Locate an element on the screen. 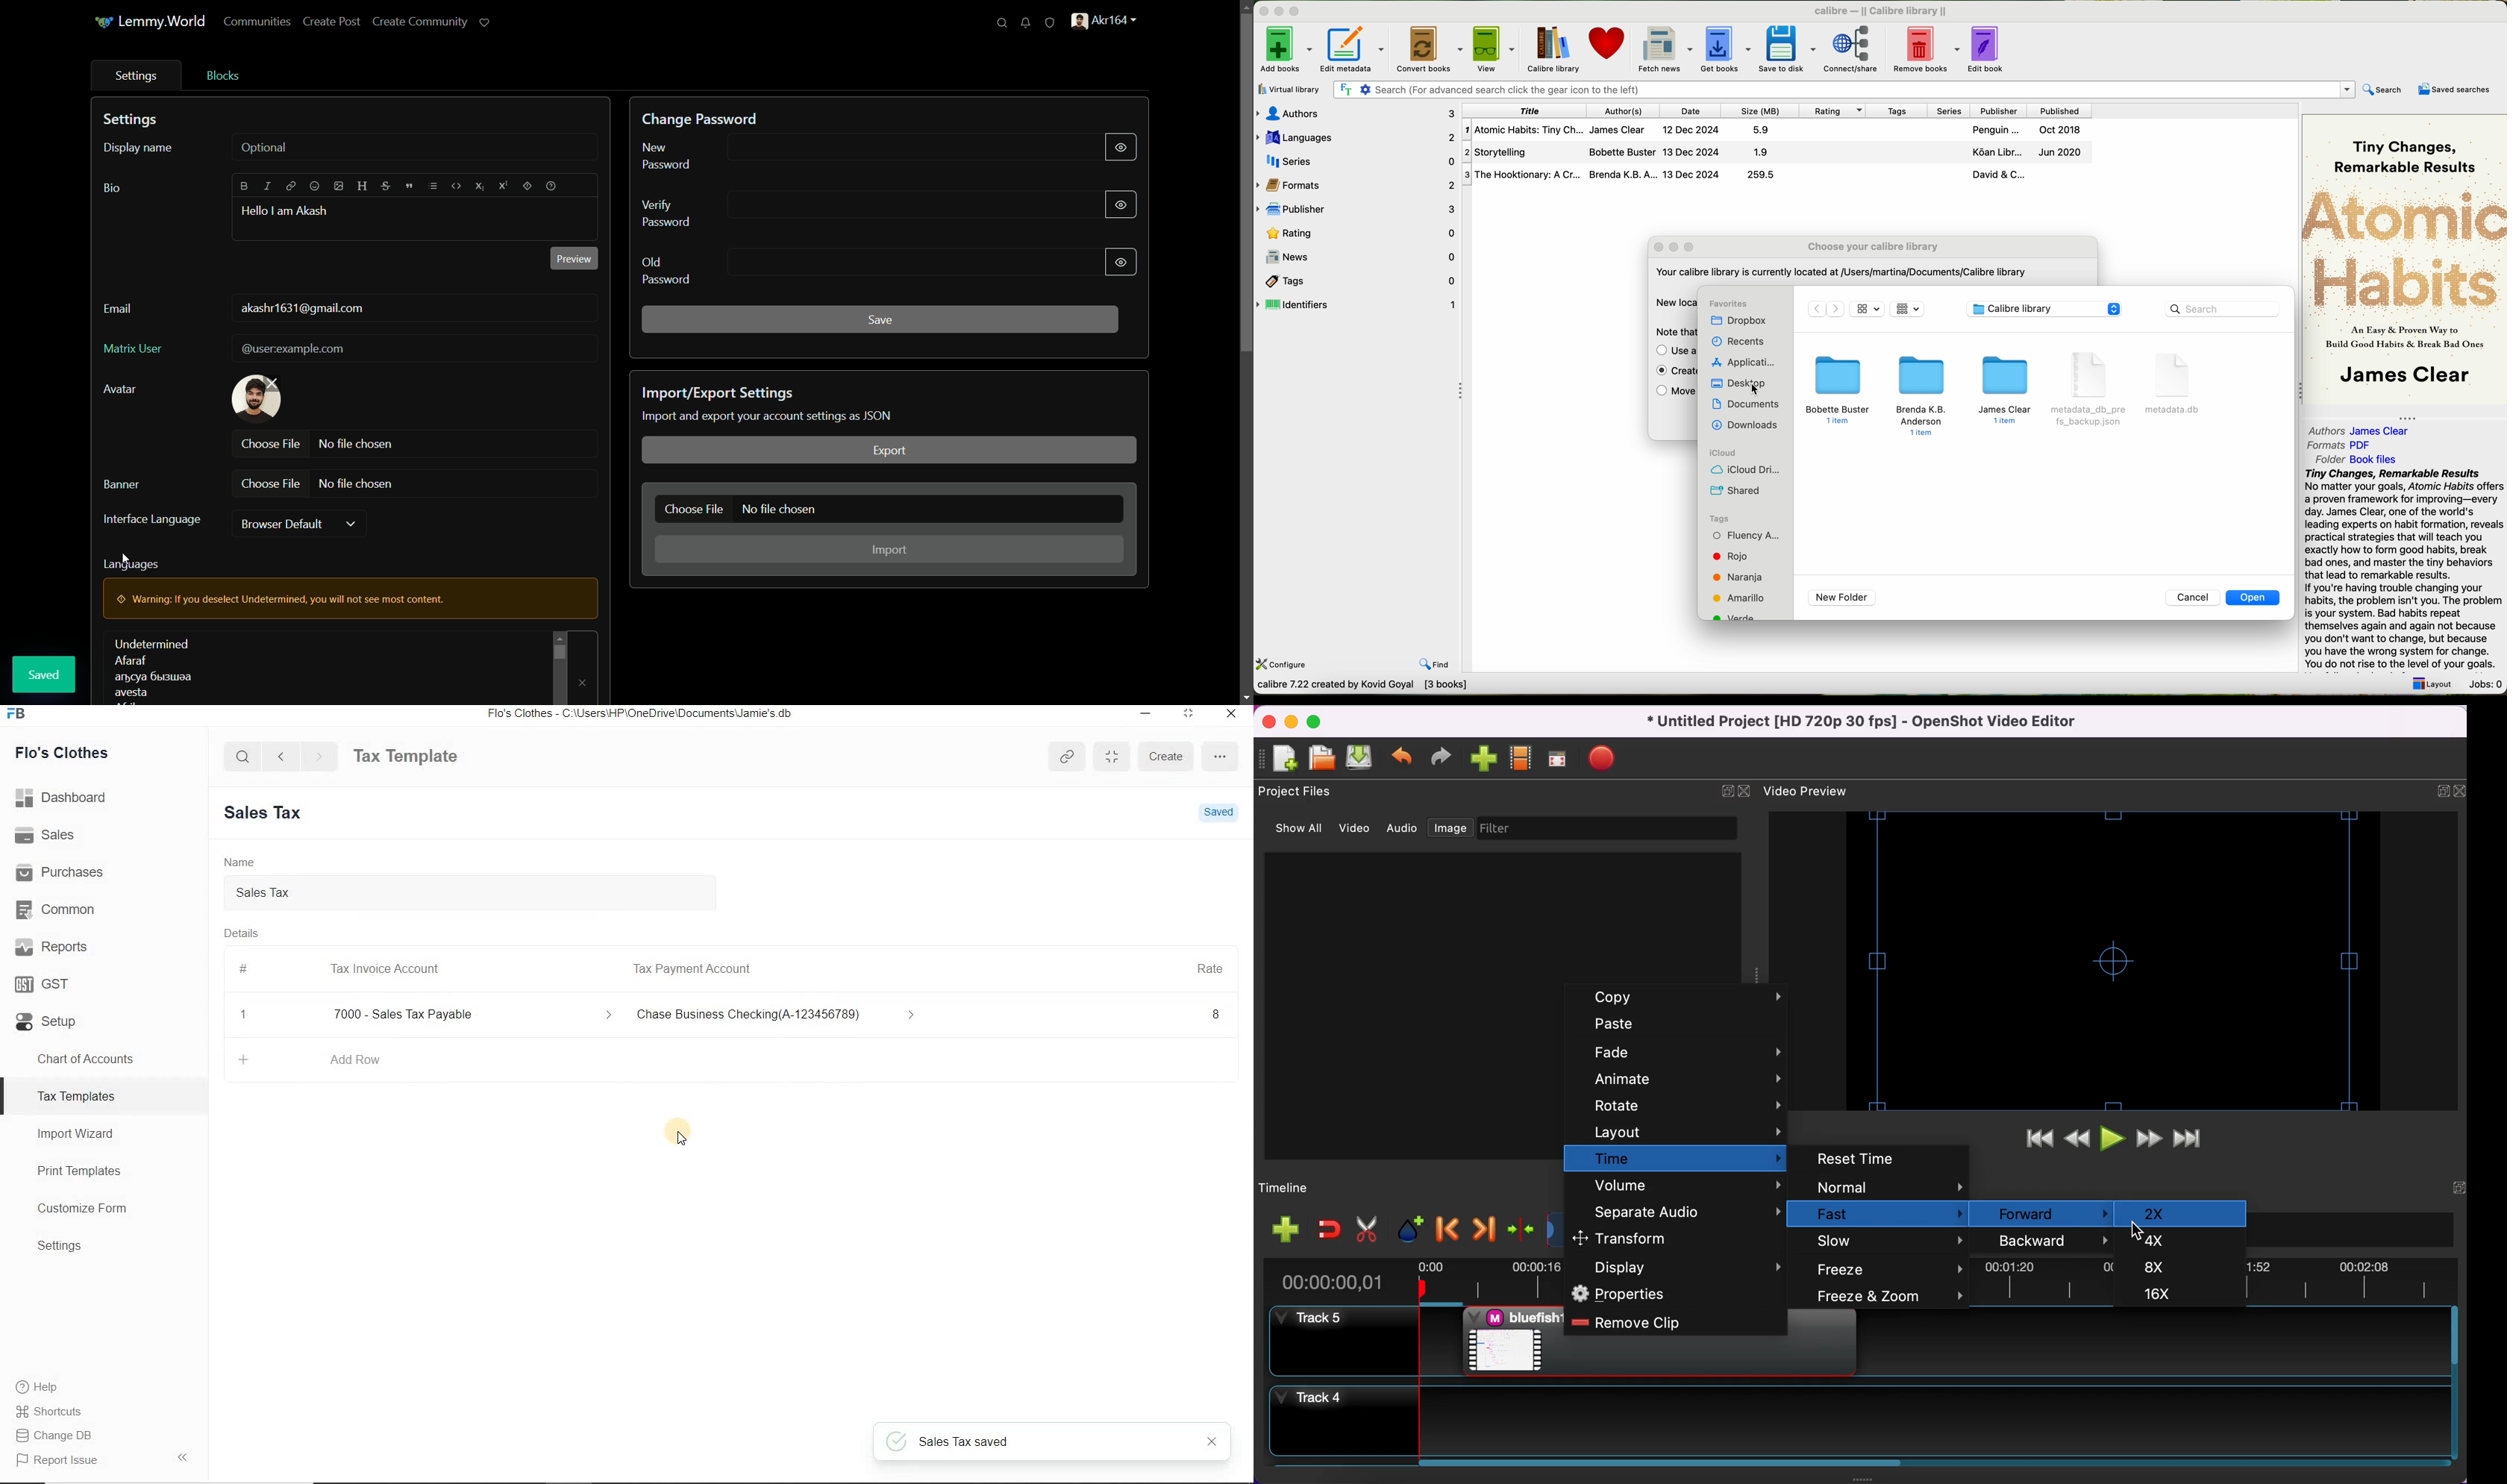 Image resolution: width=2520 pixels, height=1484 pixels. icloud is located at coordinates (1723, 453).